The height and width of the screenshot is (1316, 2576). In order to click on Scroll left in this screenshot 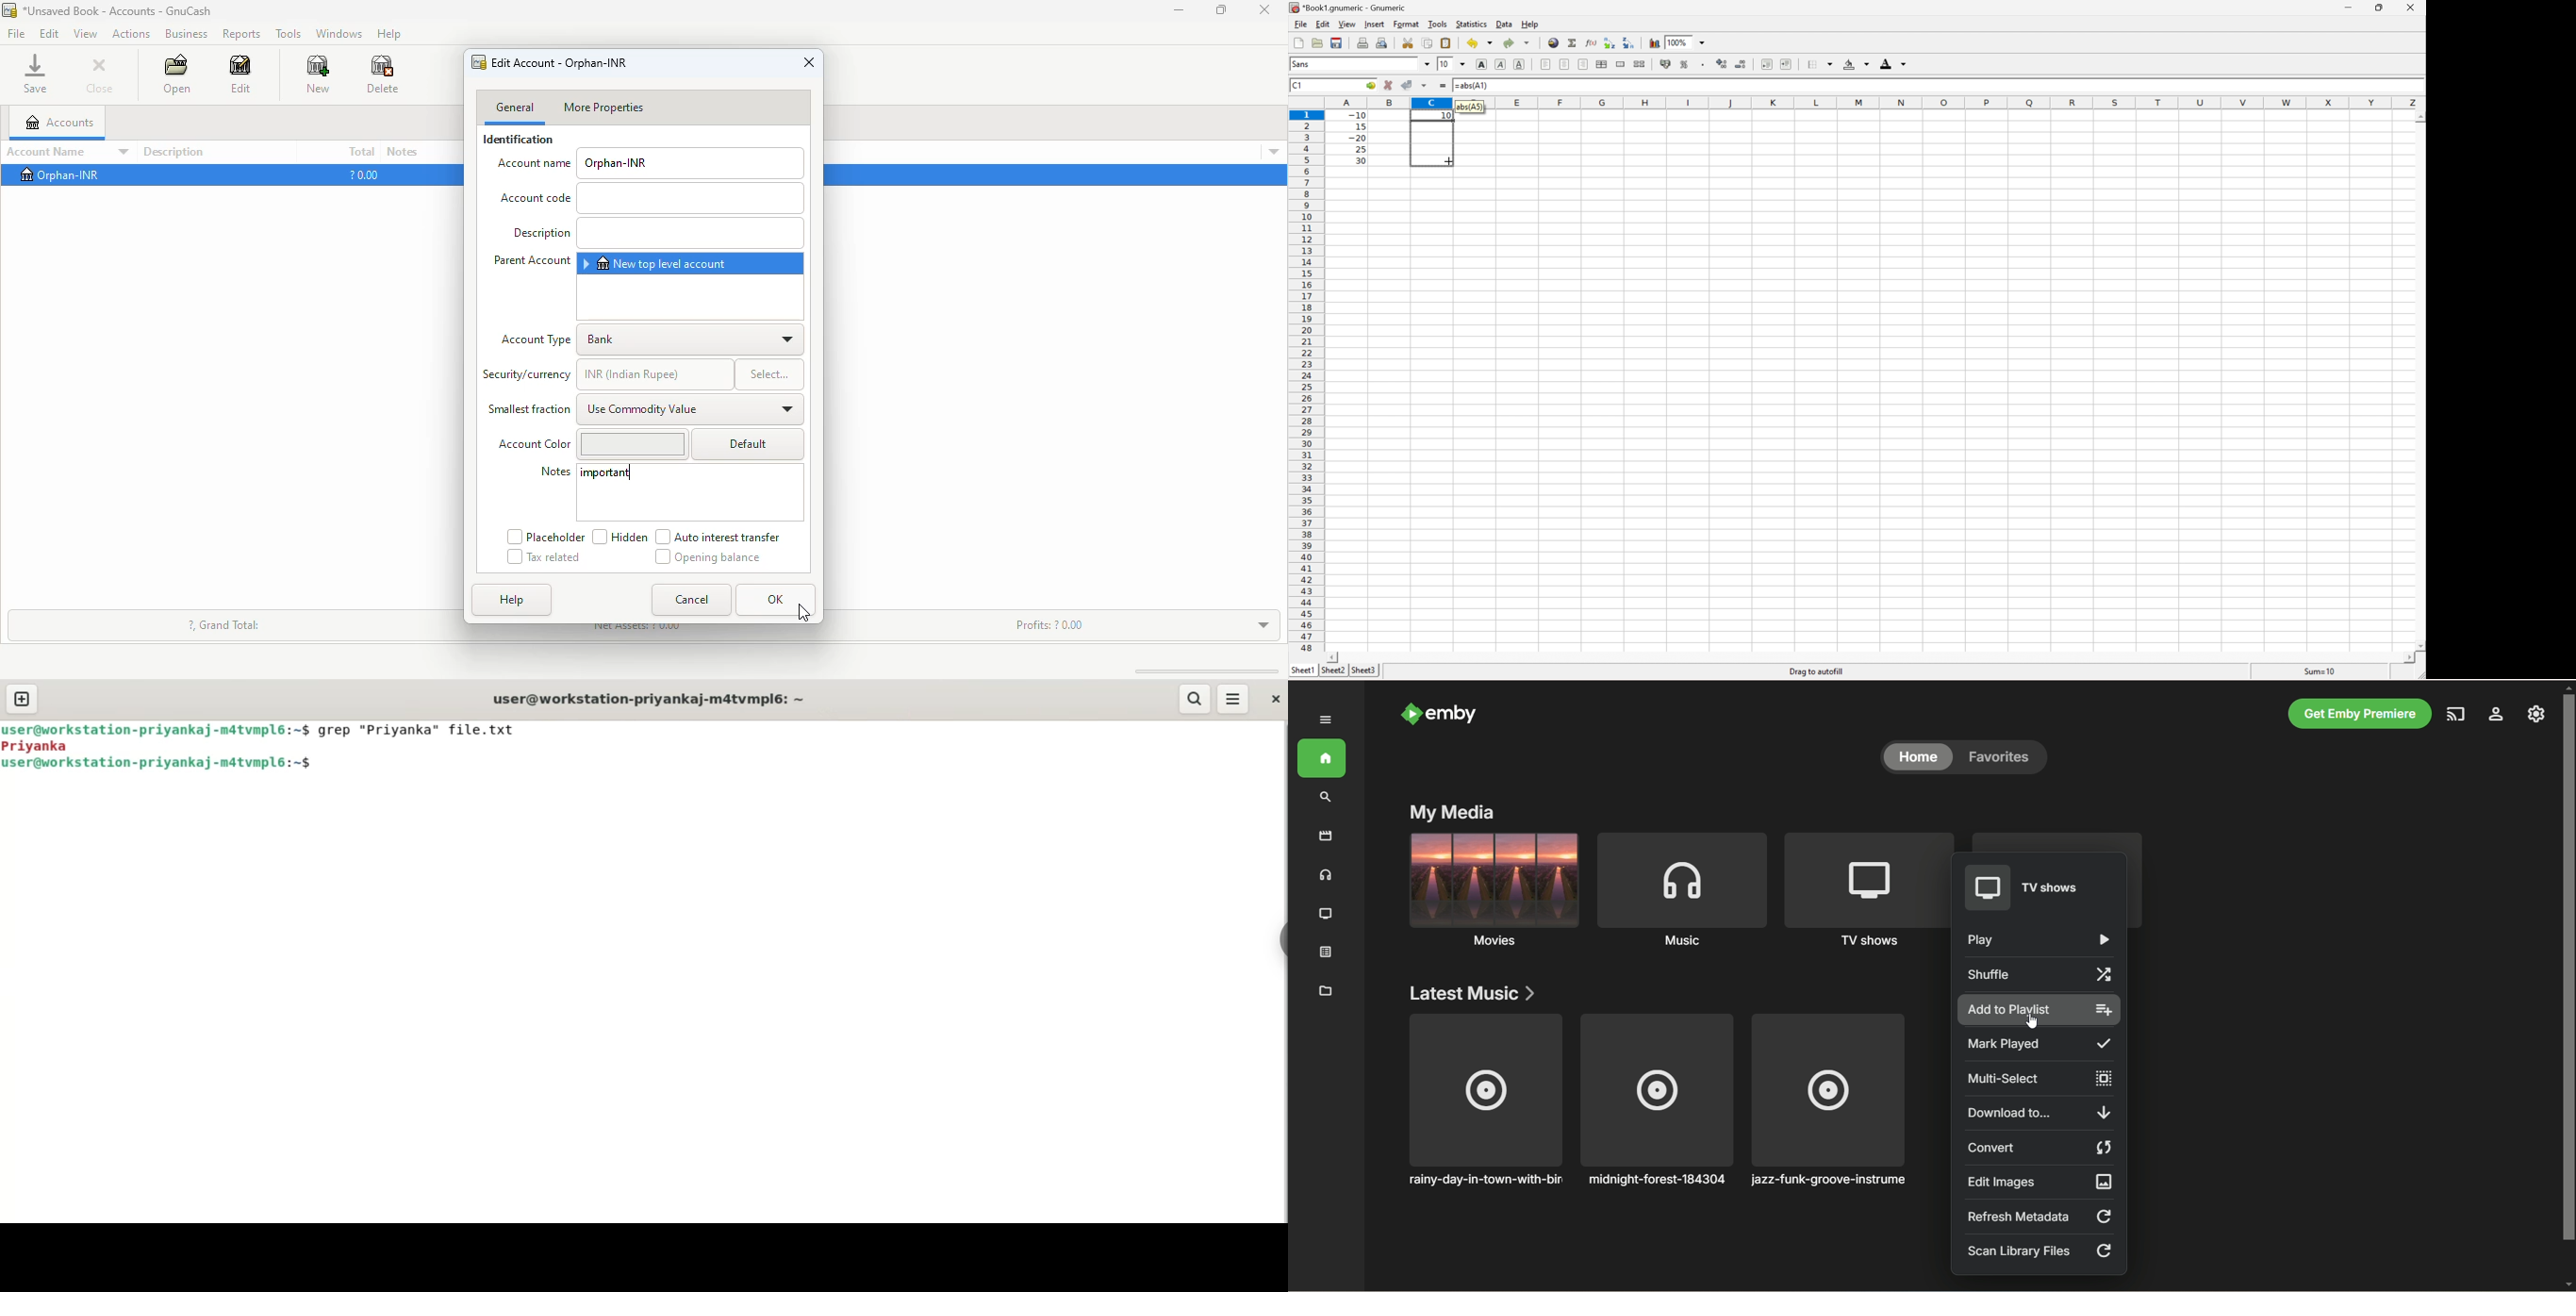, I will do `click(1334, 657)`.